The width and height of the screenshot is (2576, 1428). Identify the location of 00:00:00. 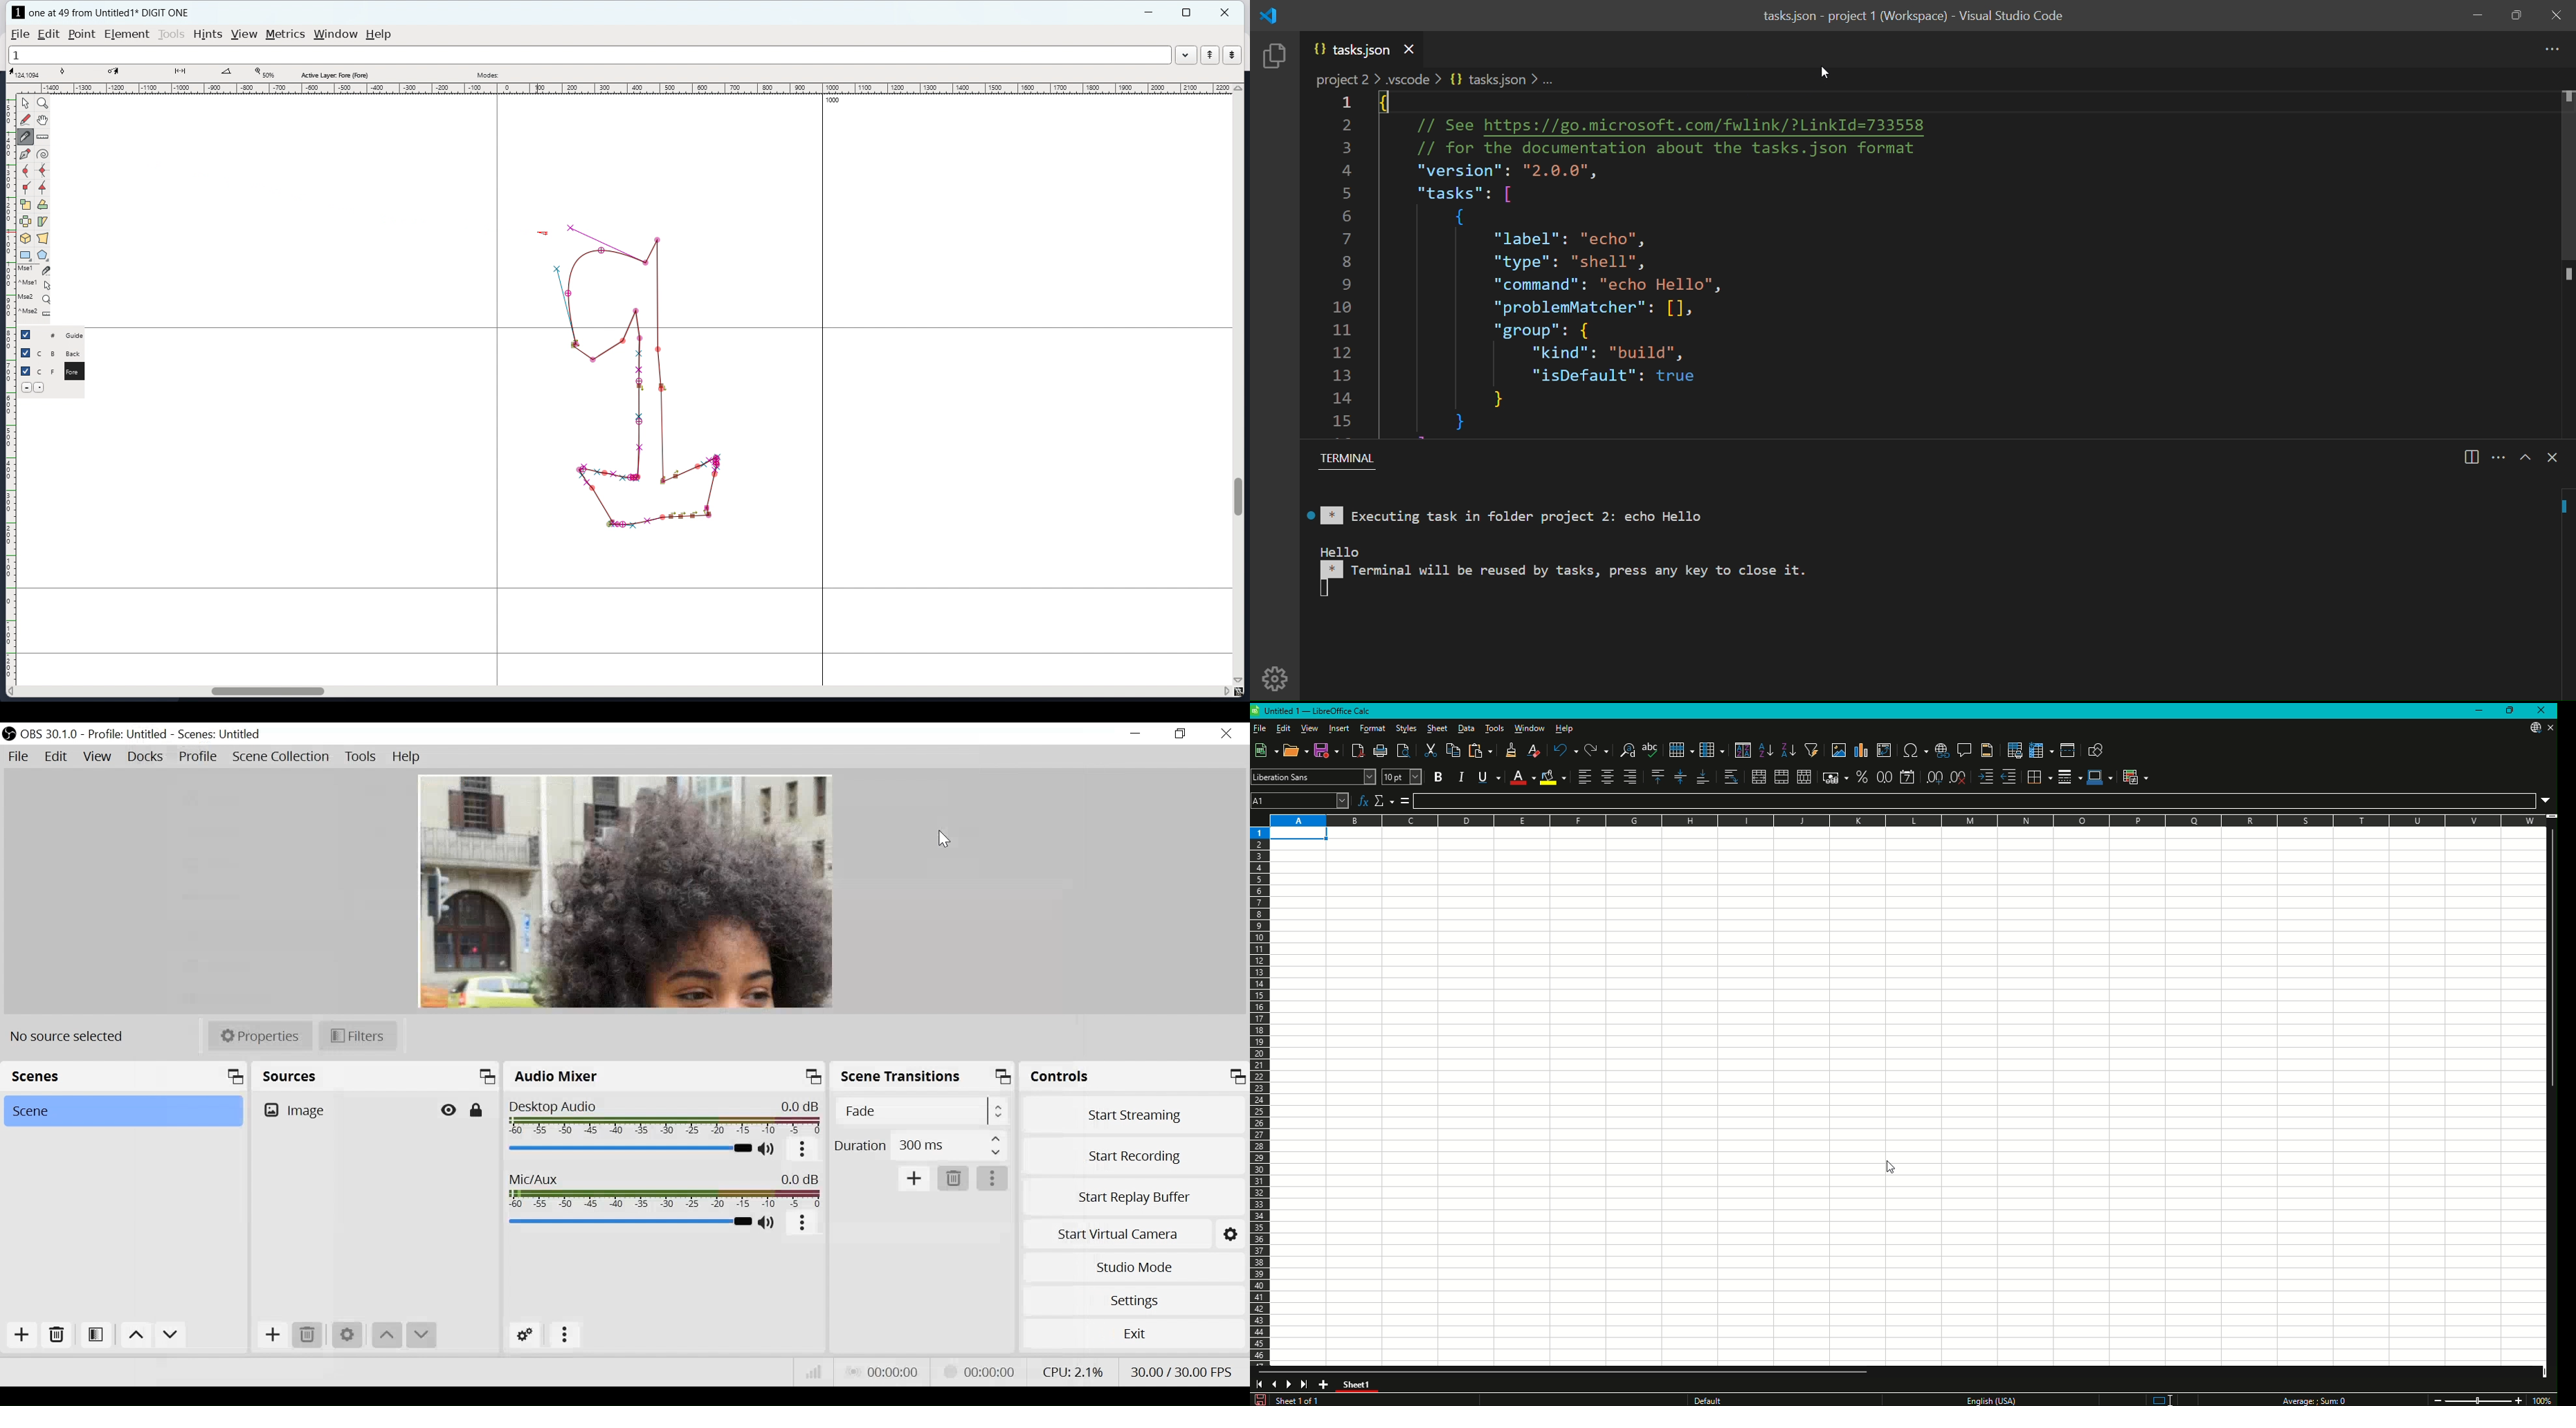
(978, 1372).